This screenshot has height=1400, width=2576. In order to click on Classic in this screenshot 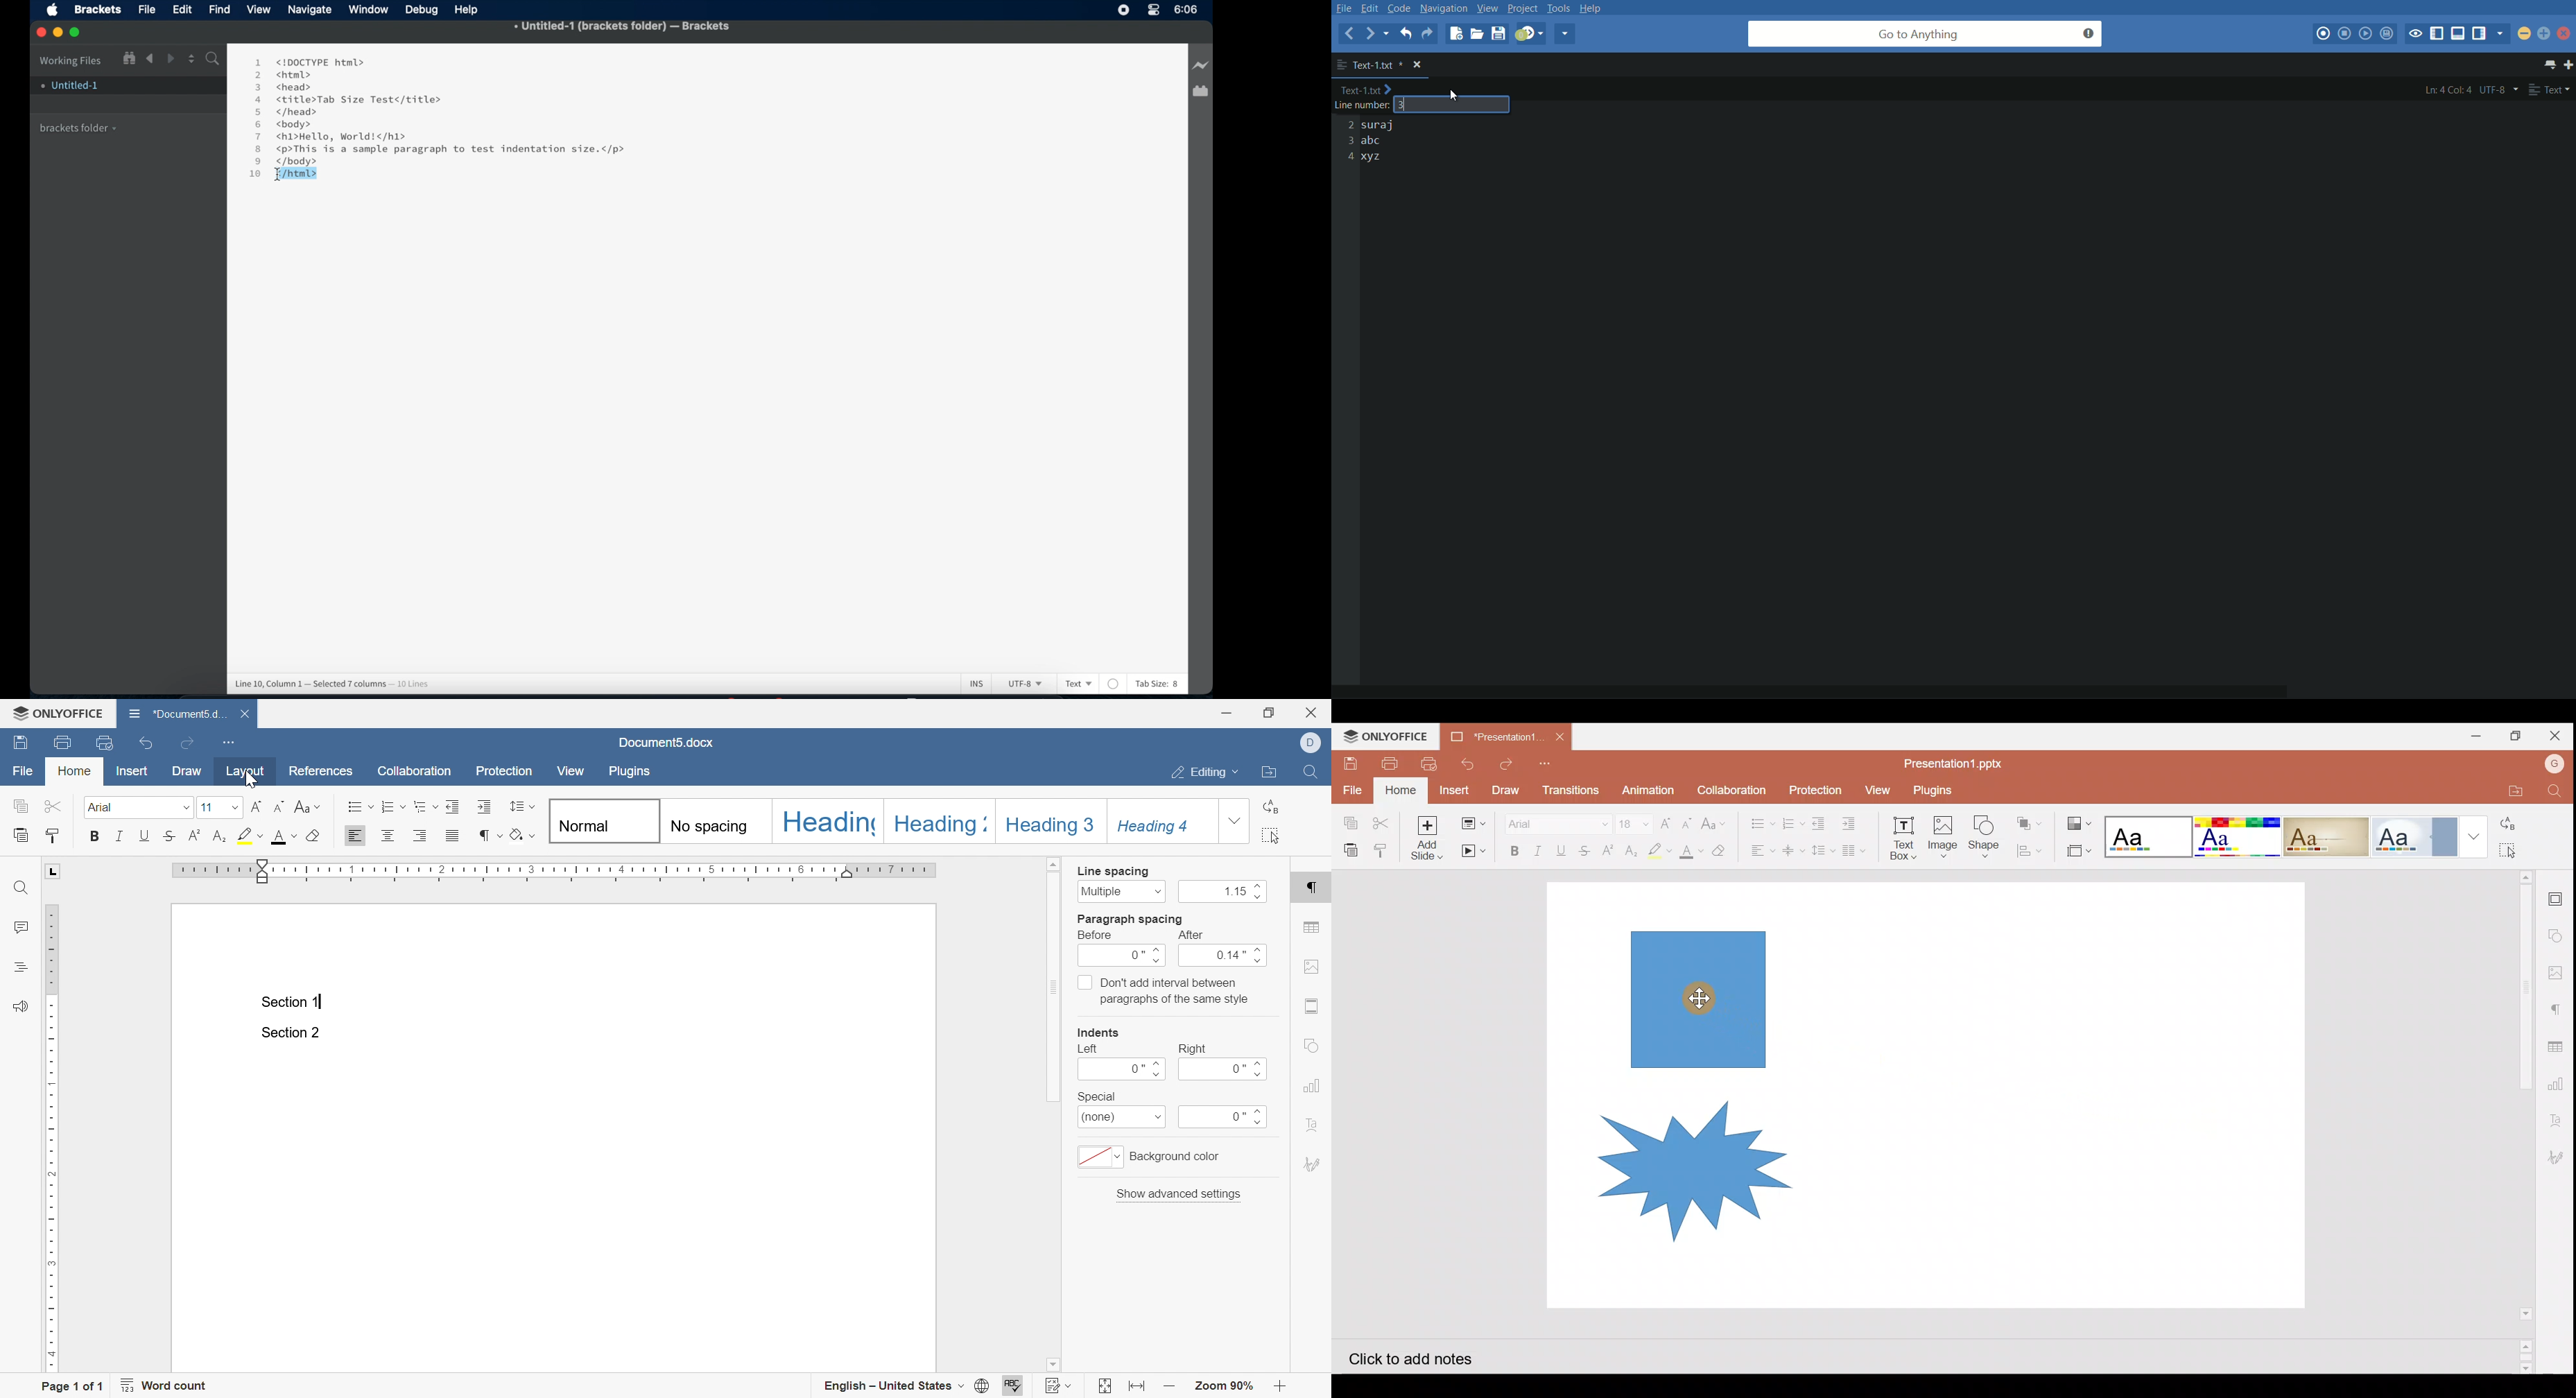, I will do `click(2326, 834)`.